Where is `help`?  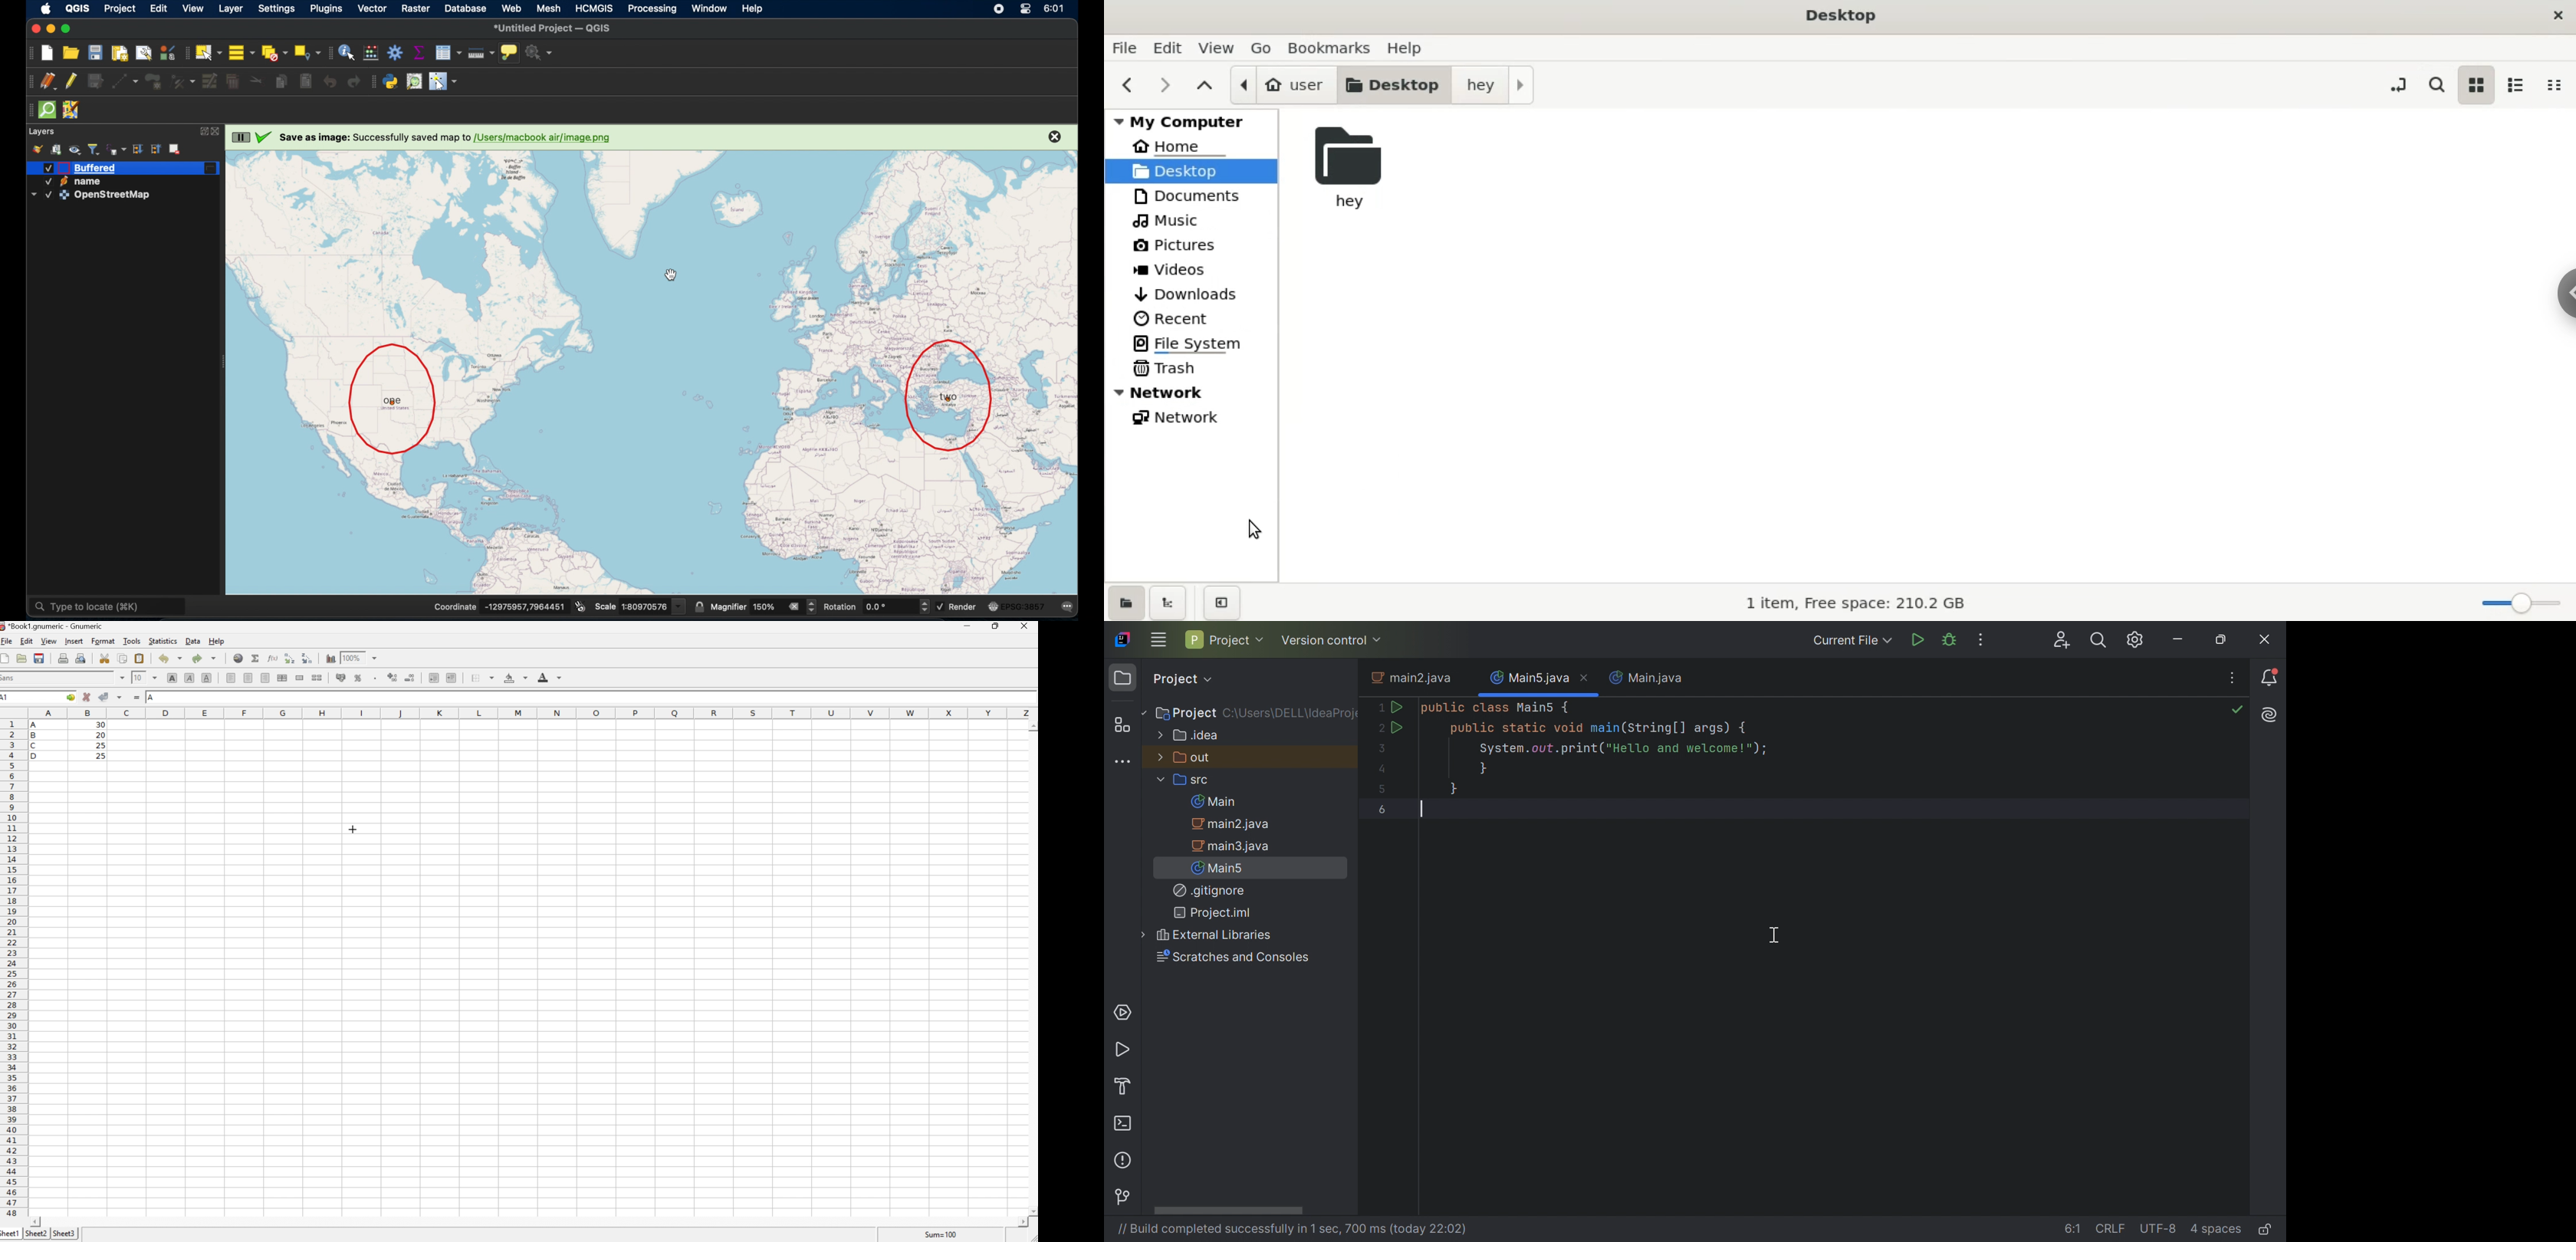
help is located at coordinates (754, 10).